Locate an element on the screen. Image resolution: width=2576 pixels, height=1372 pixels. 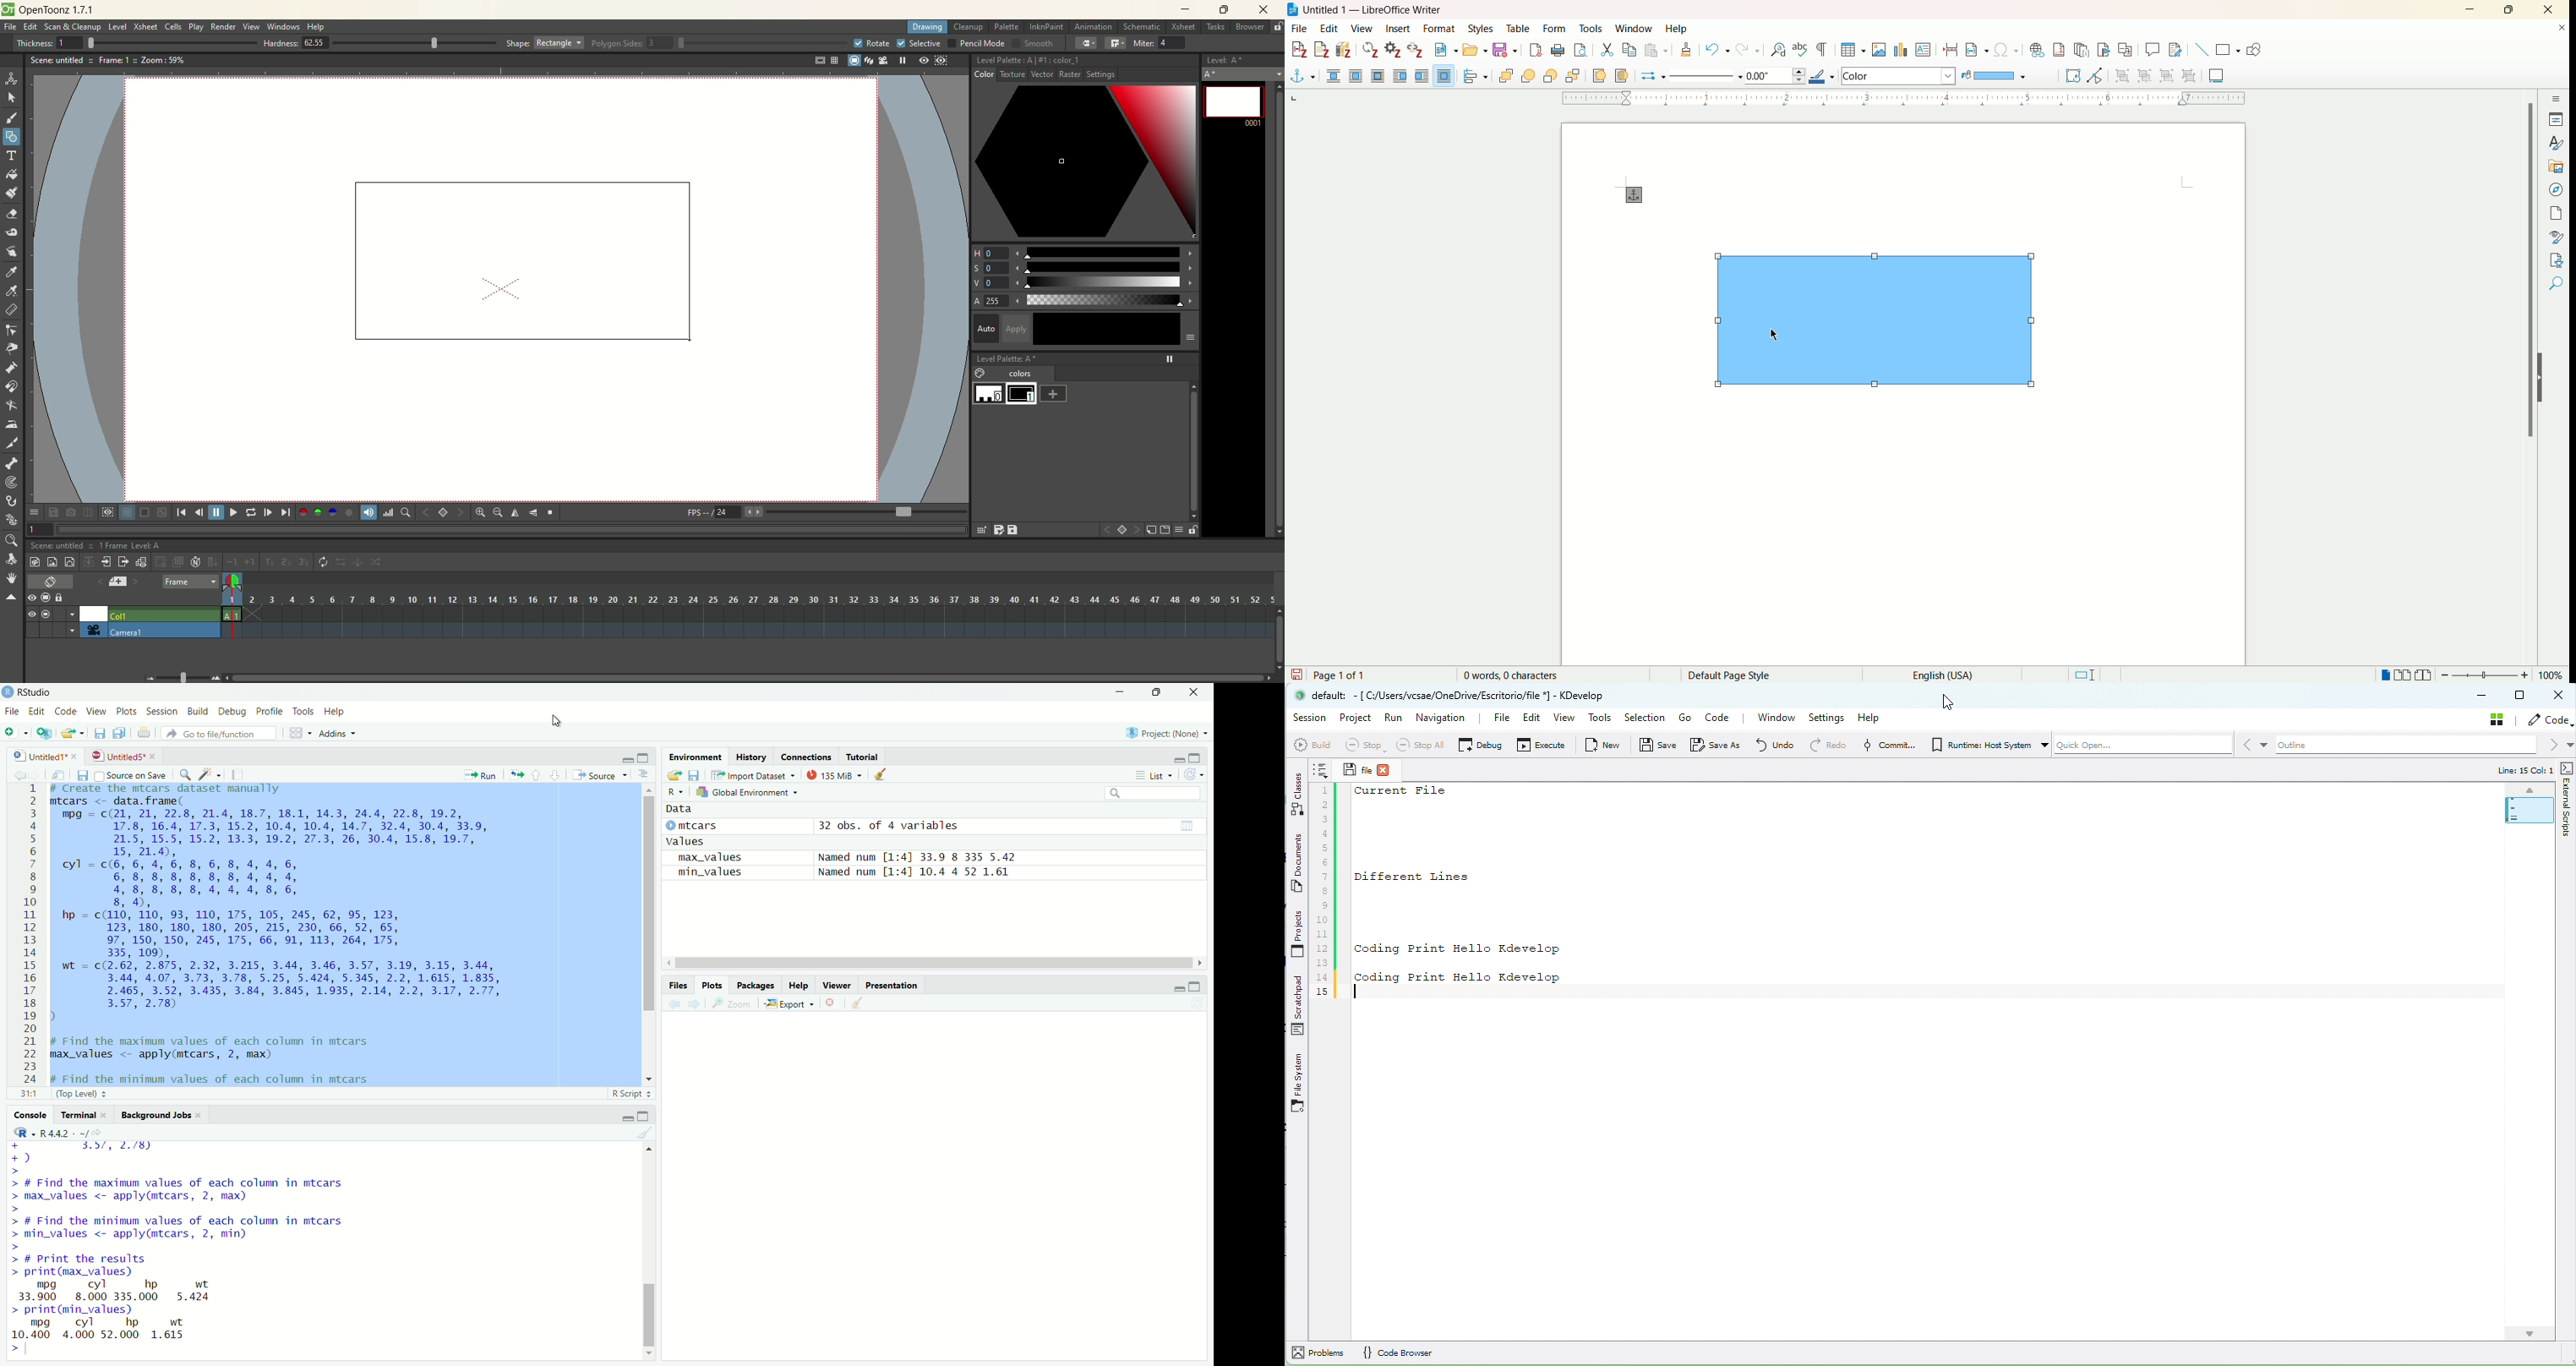
R Script  is located at coordinates (628, 1092).